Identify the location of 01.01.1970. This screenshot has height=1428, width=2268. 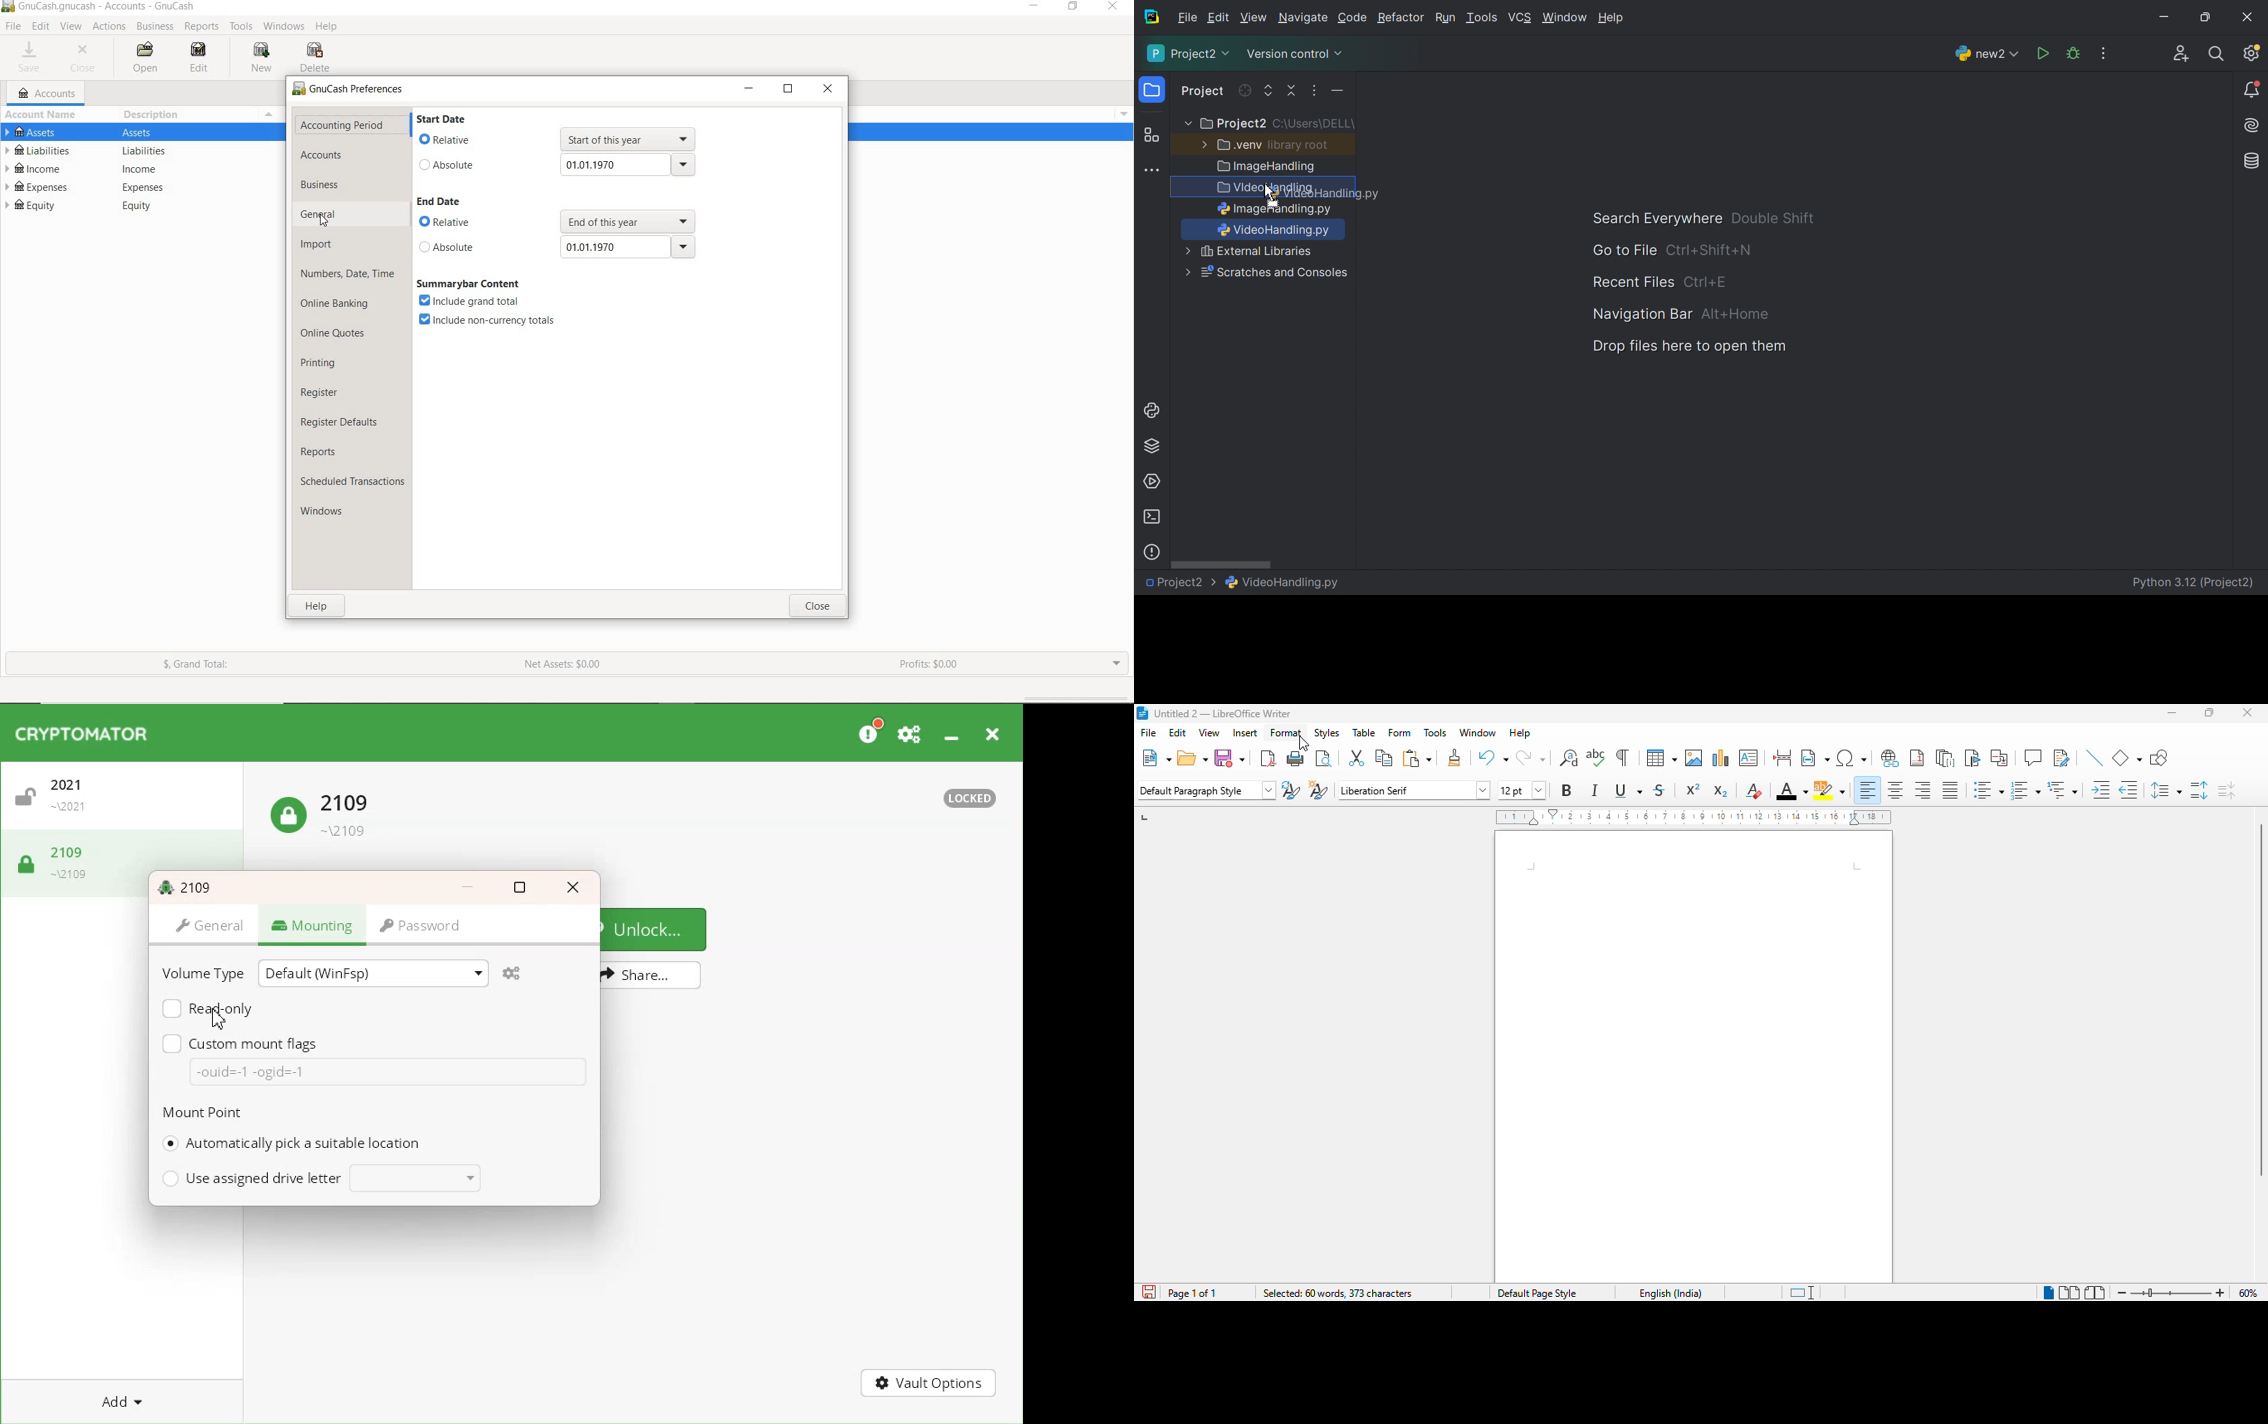
(628, 248).